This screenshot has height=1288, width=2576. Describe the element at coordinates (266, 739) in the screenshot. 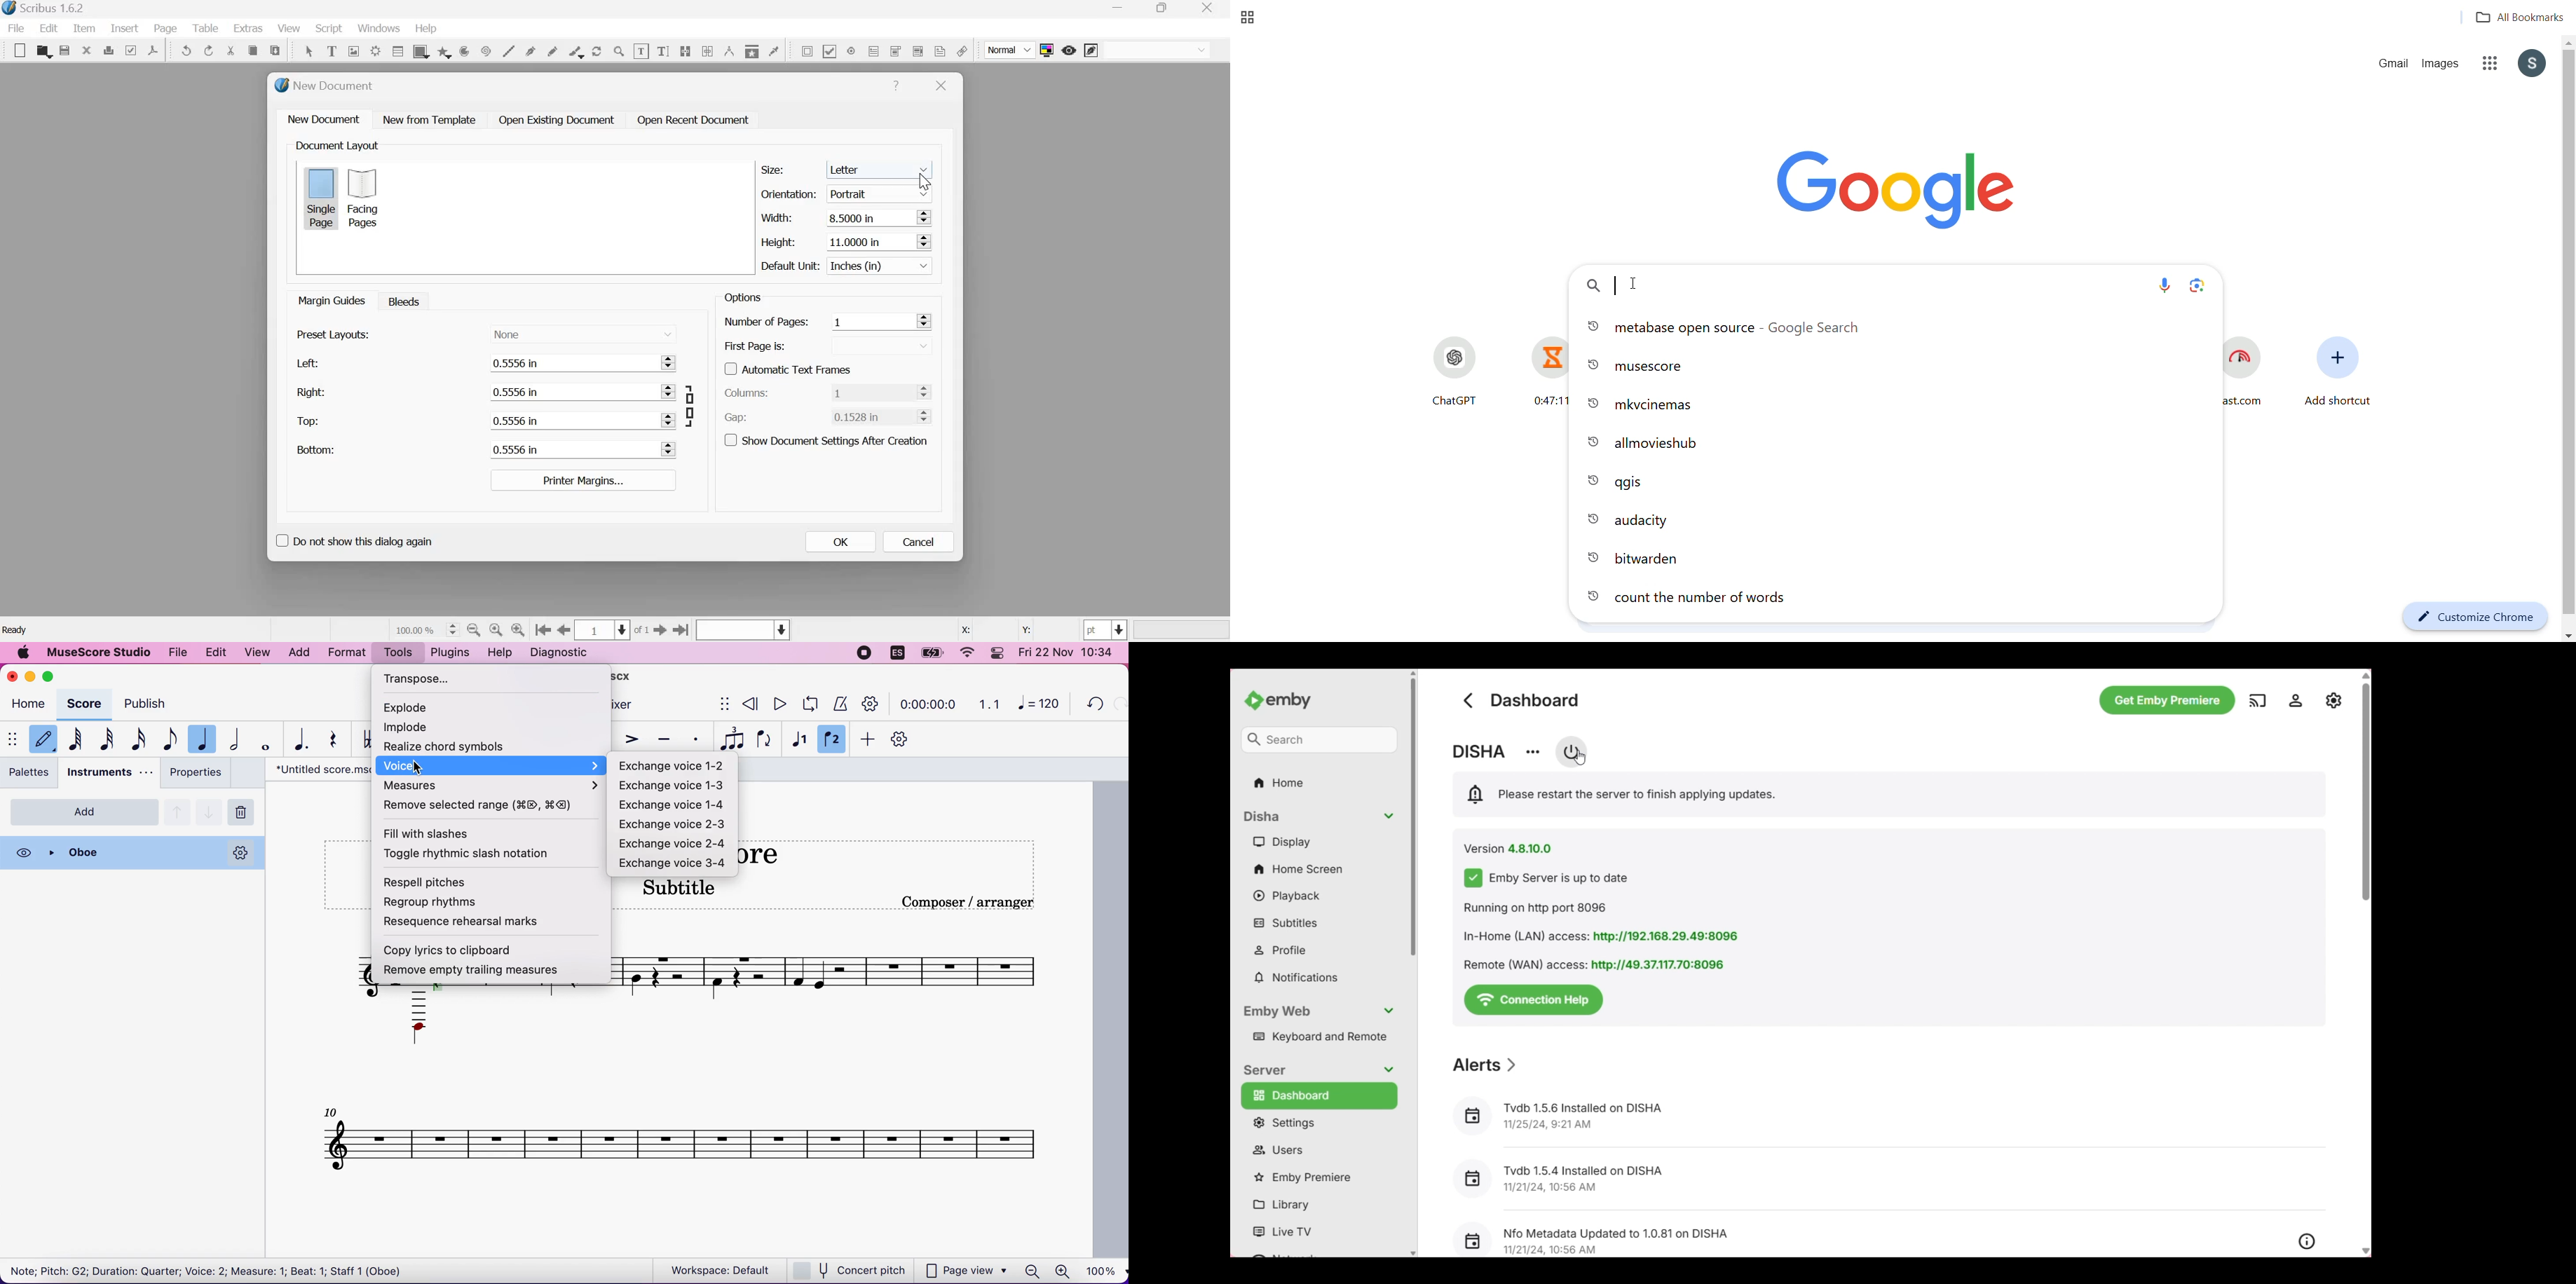

I see `whole note` at that location.